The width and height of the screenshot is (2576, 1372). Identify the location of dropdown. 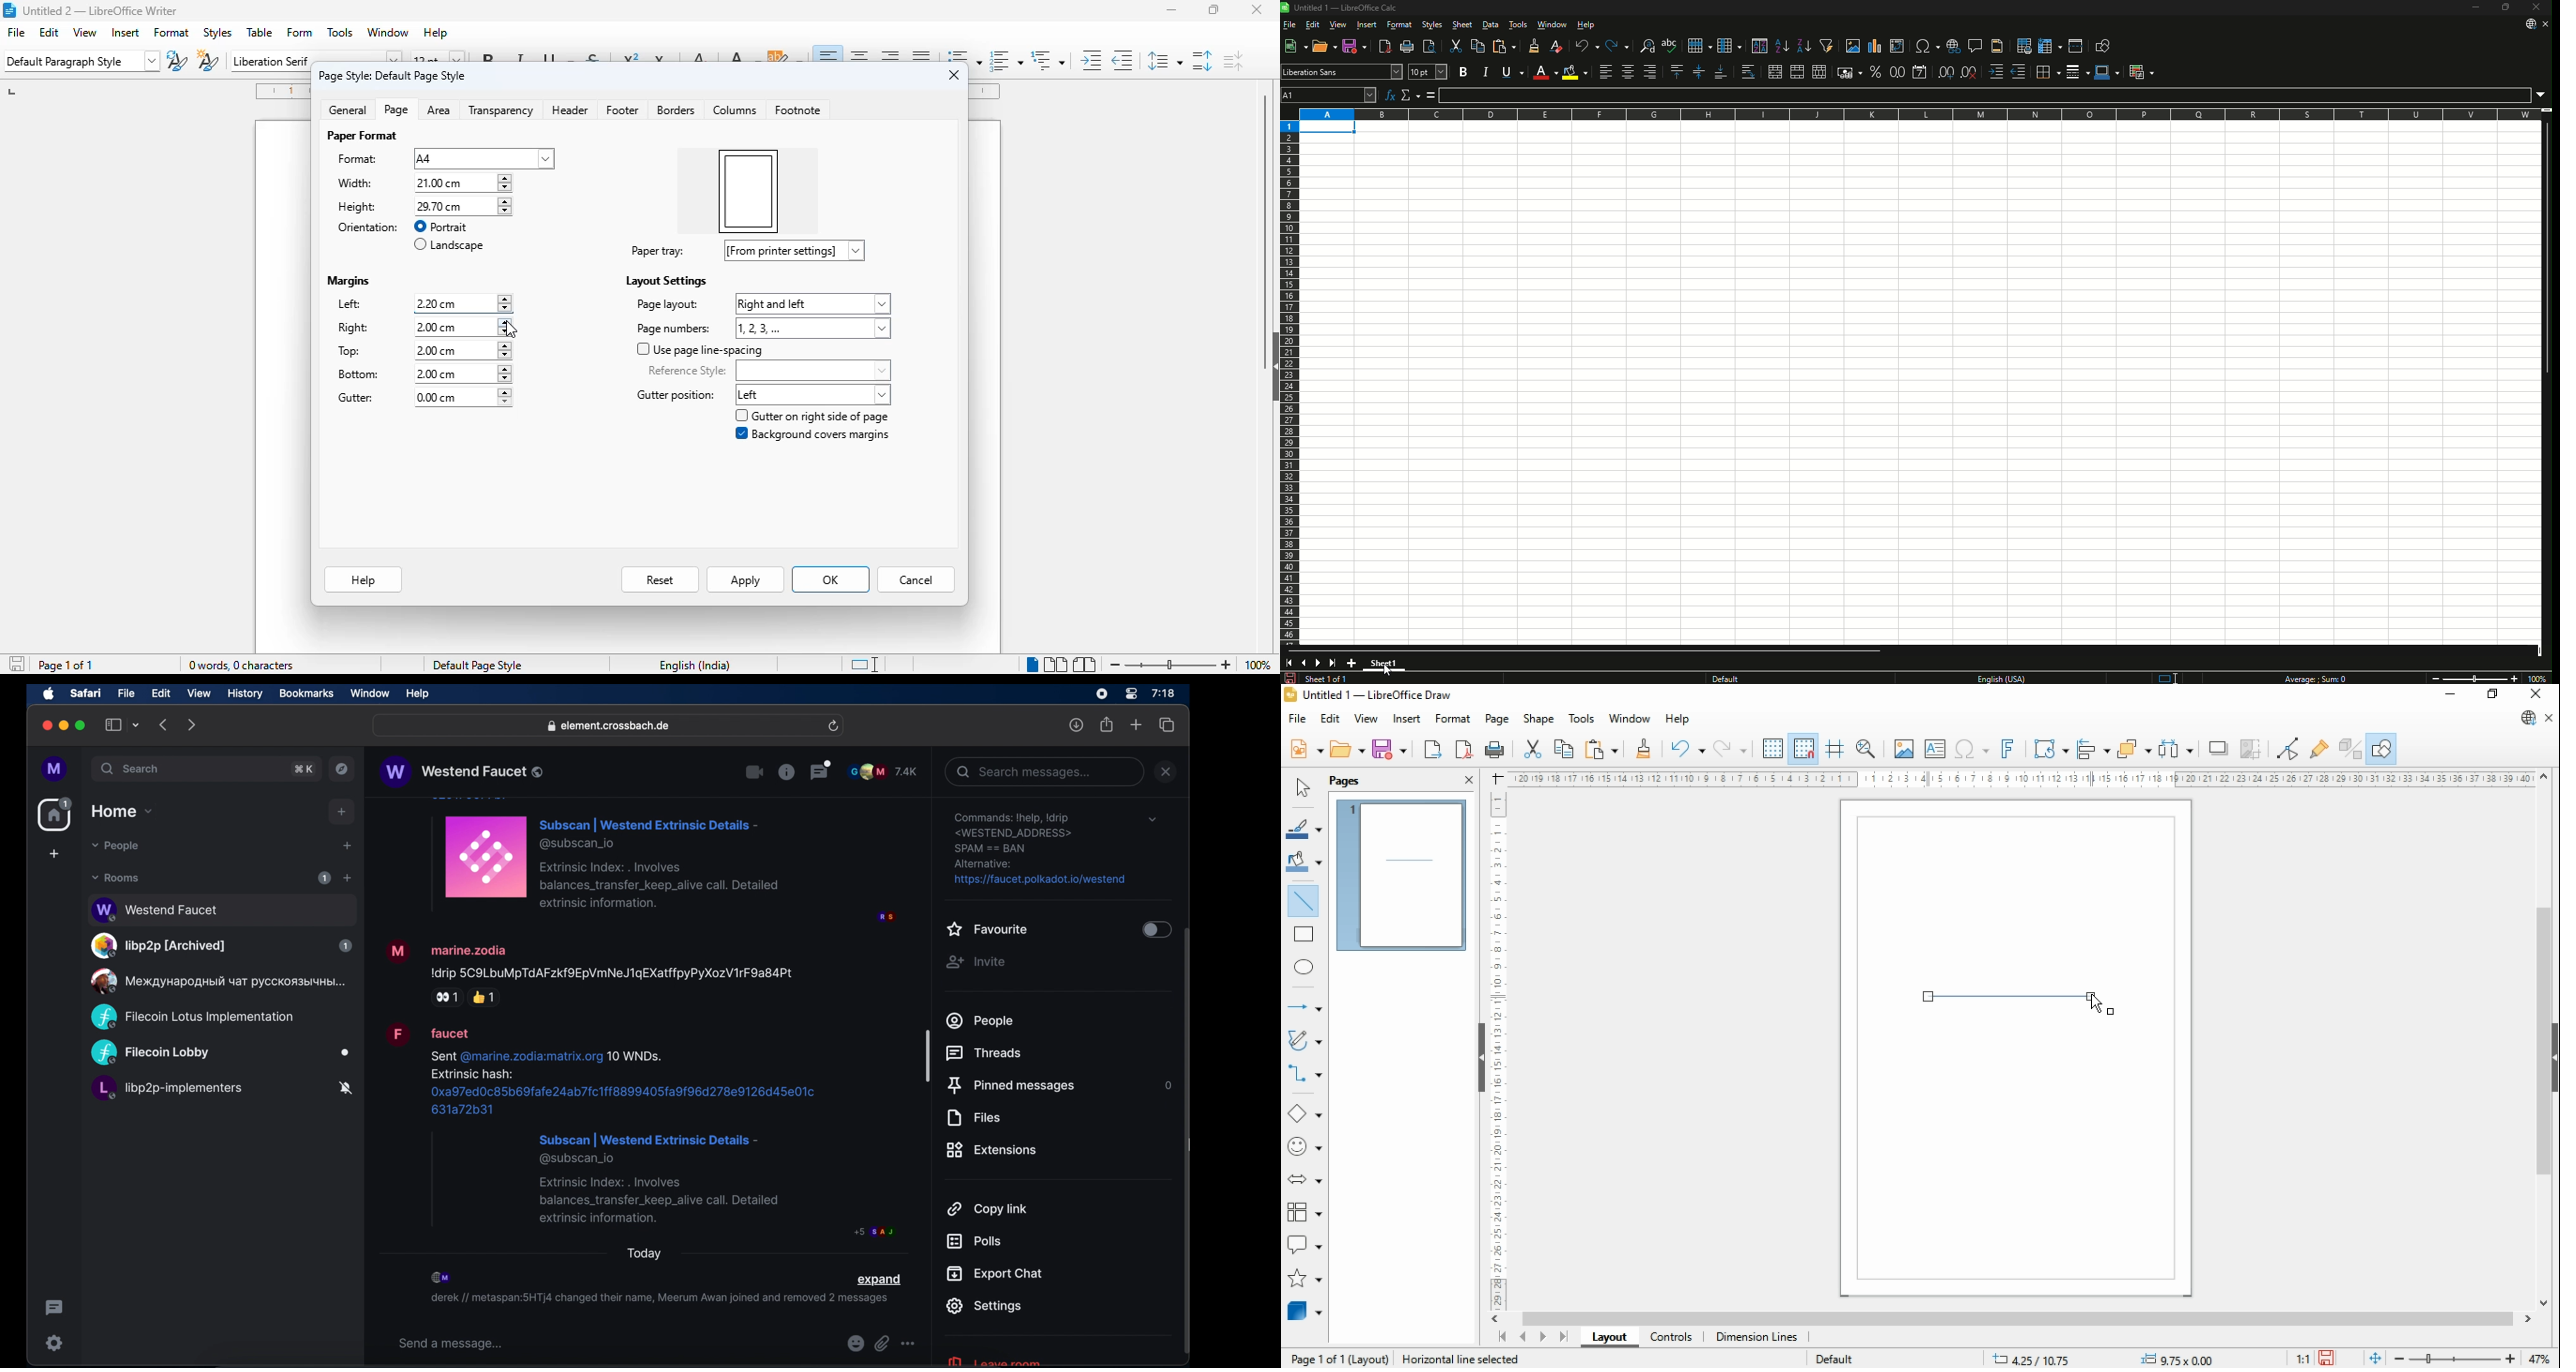
(1152, 820).